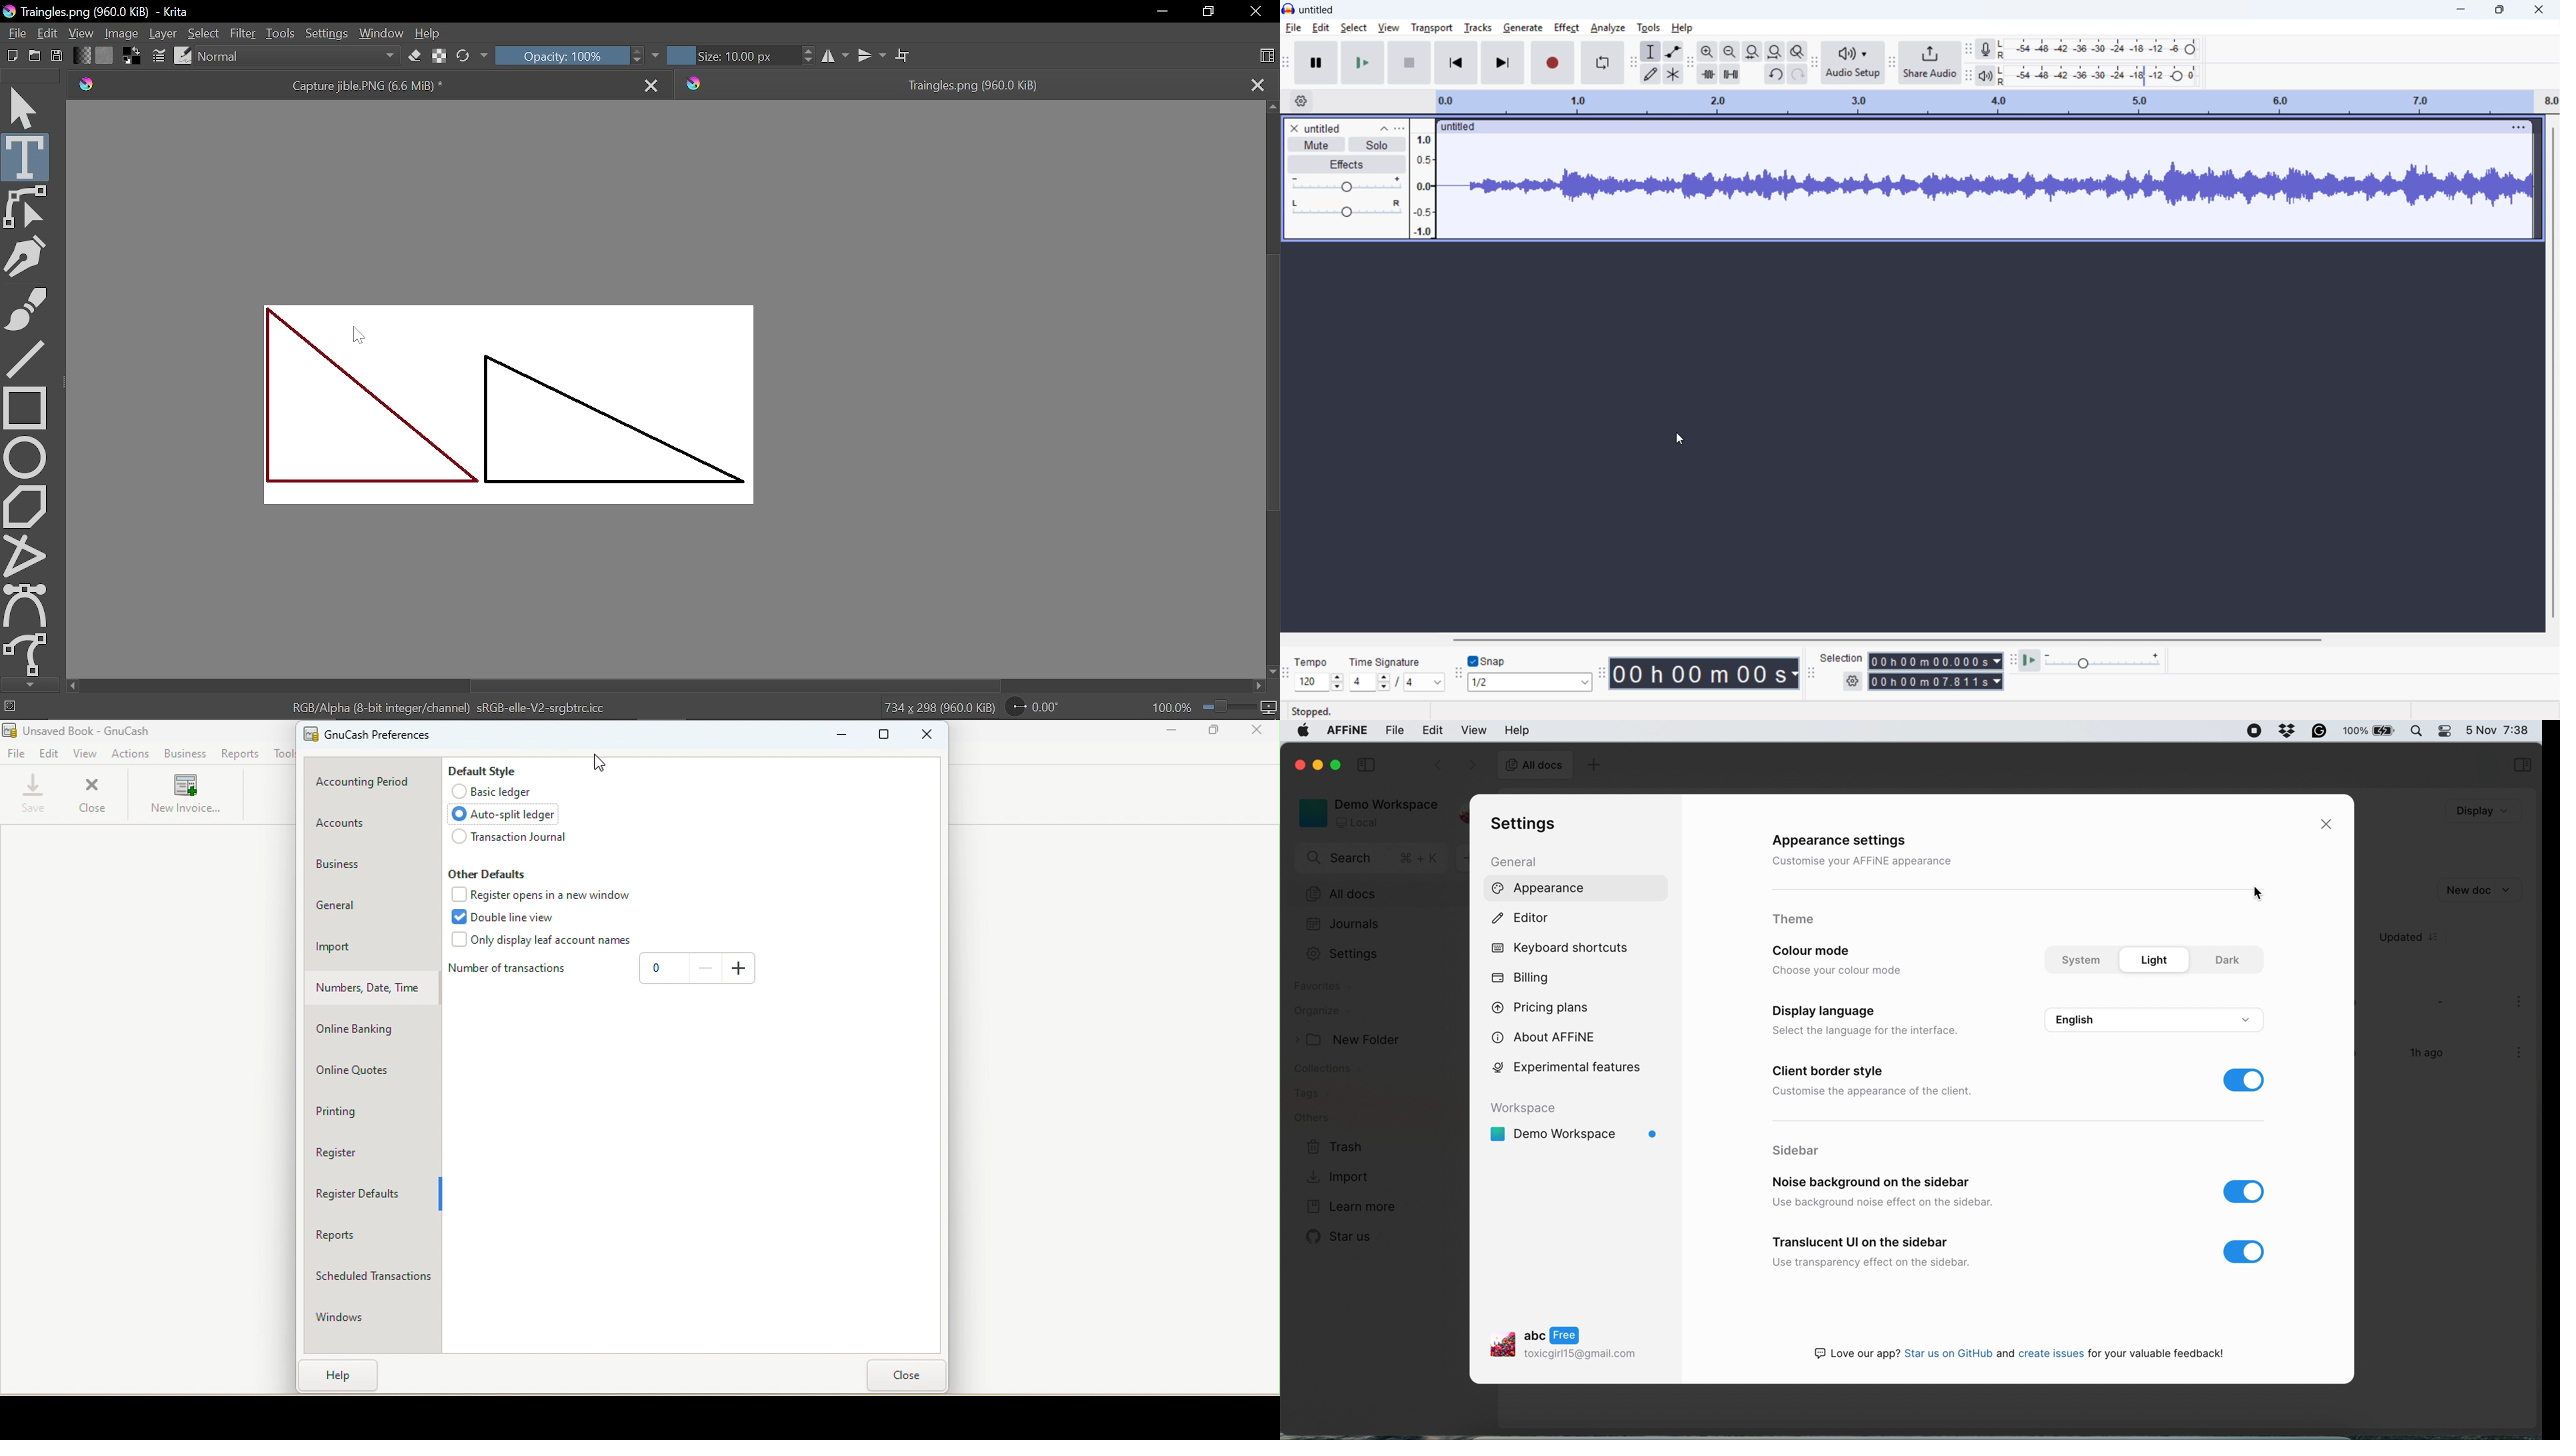 The height and width of the screenshot is (1456, 2576). What do you see at coordinates (1555, 1037) in the screenshot?
I see `about affine` at bounding box center [1555, 1037].